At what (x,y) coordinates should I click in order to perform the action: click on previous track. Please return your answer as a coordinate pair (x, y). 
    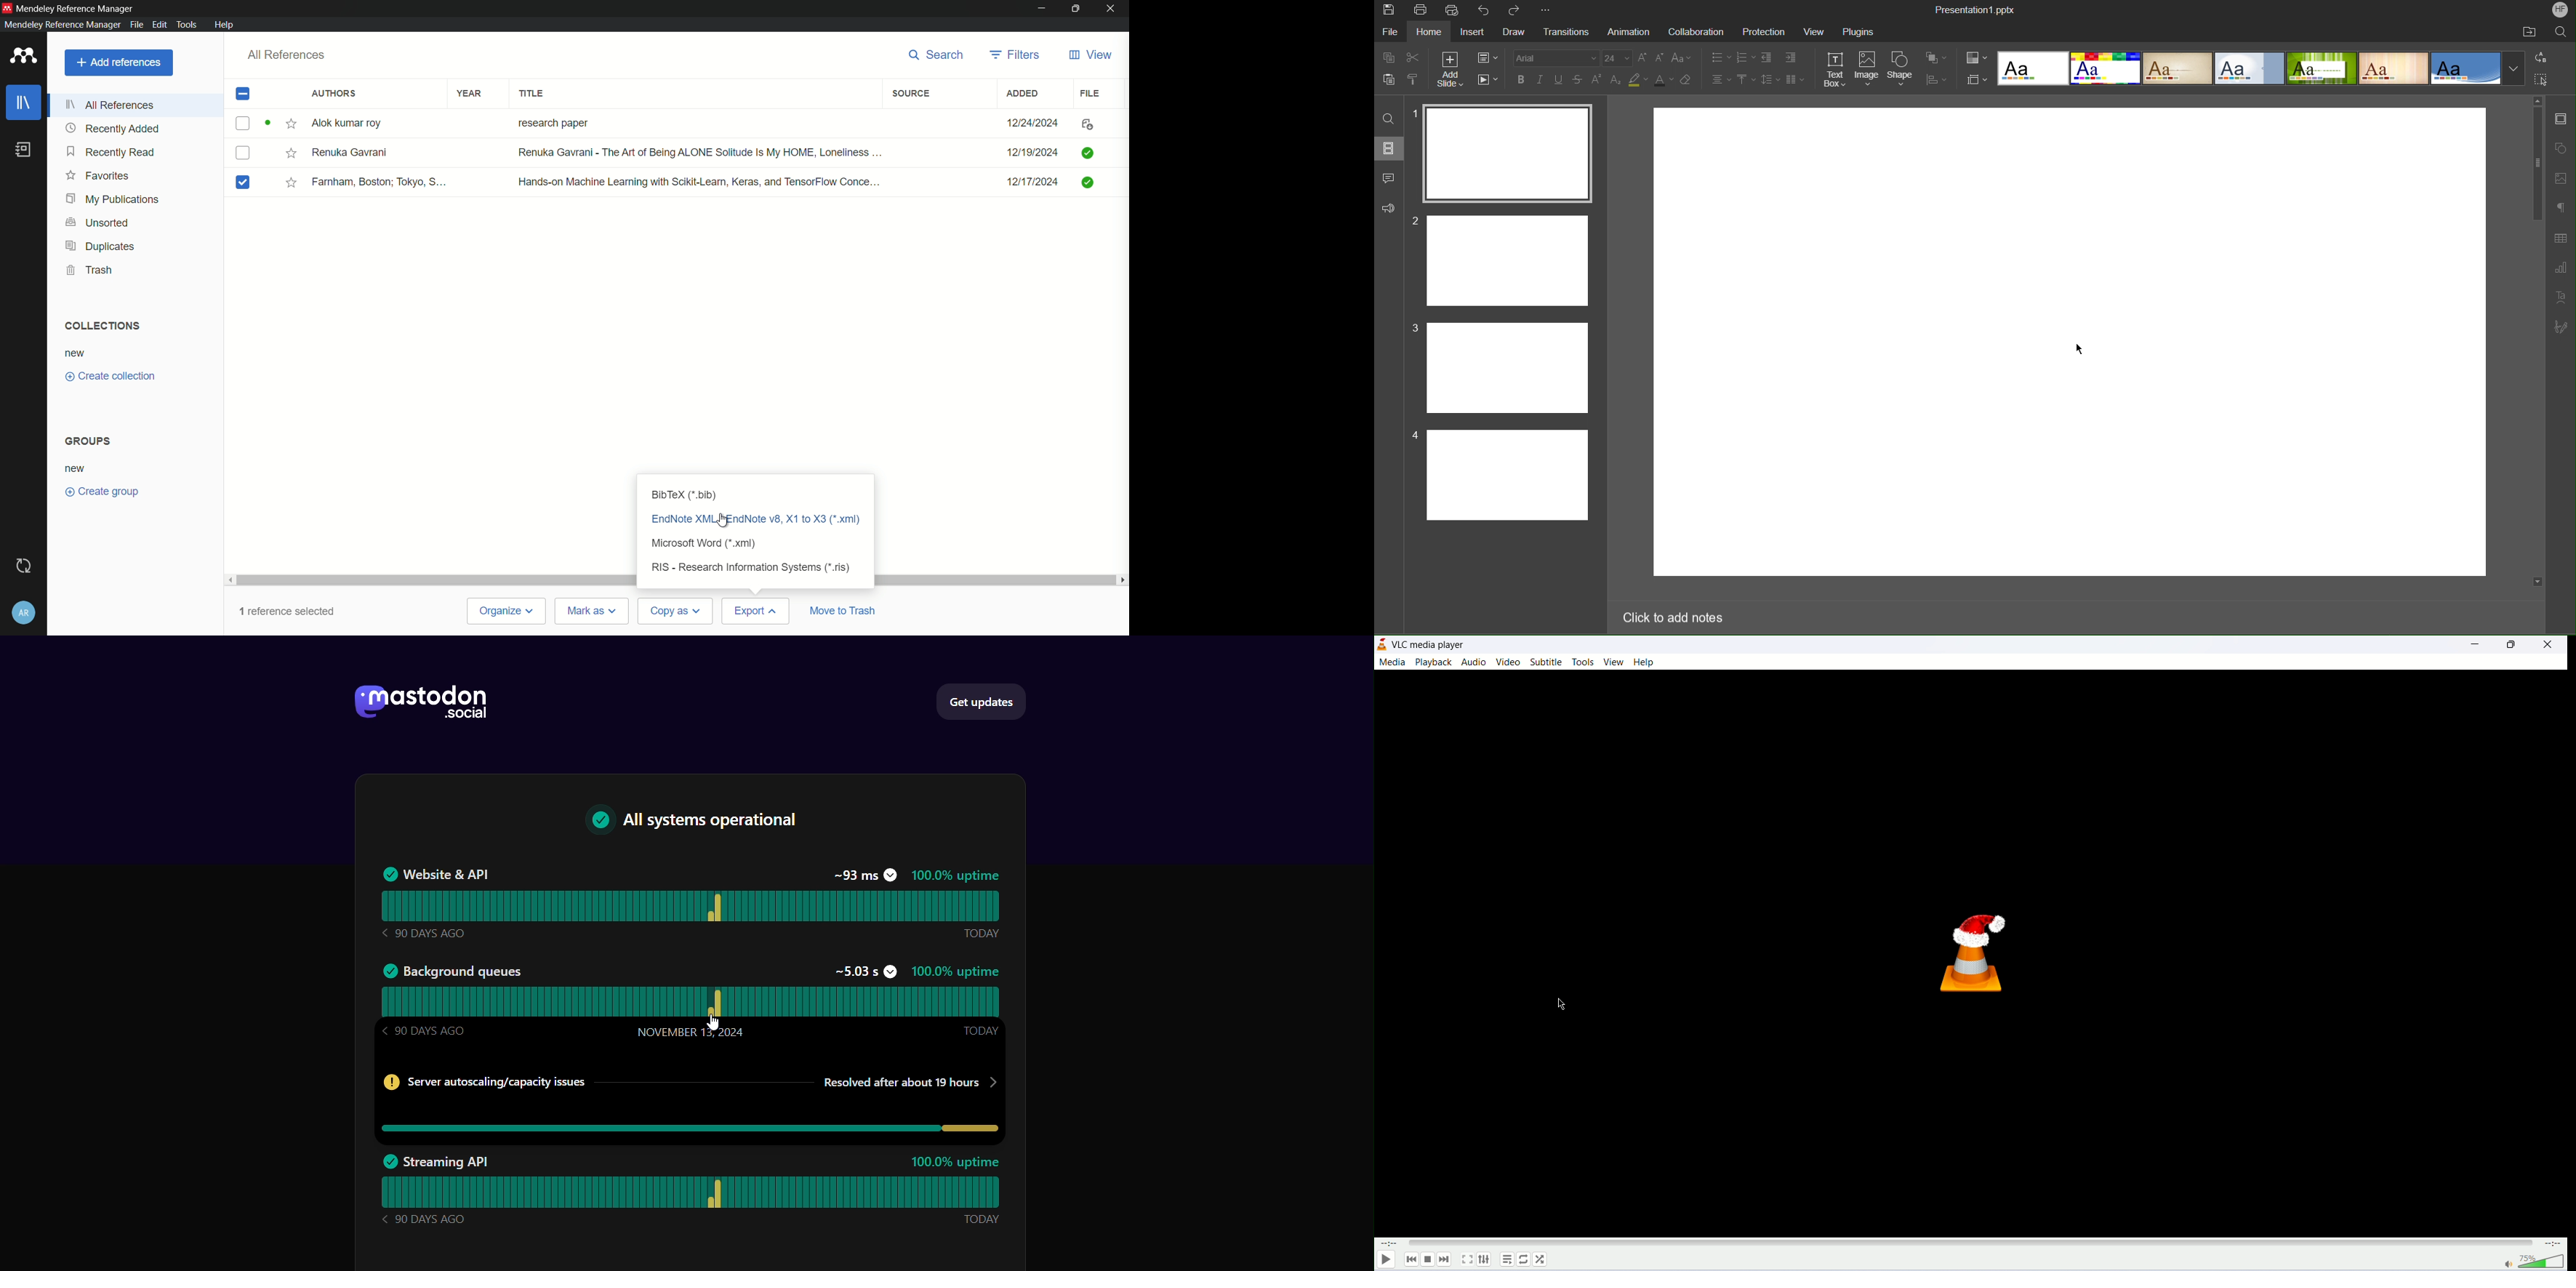
    Looking at the image, I should click on (1410, 1259).